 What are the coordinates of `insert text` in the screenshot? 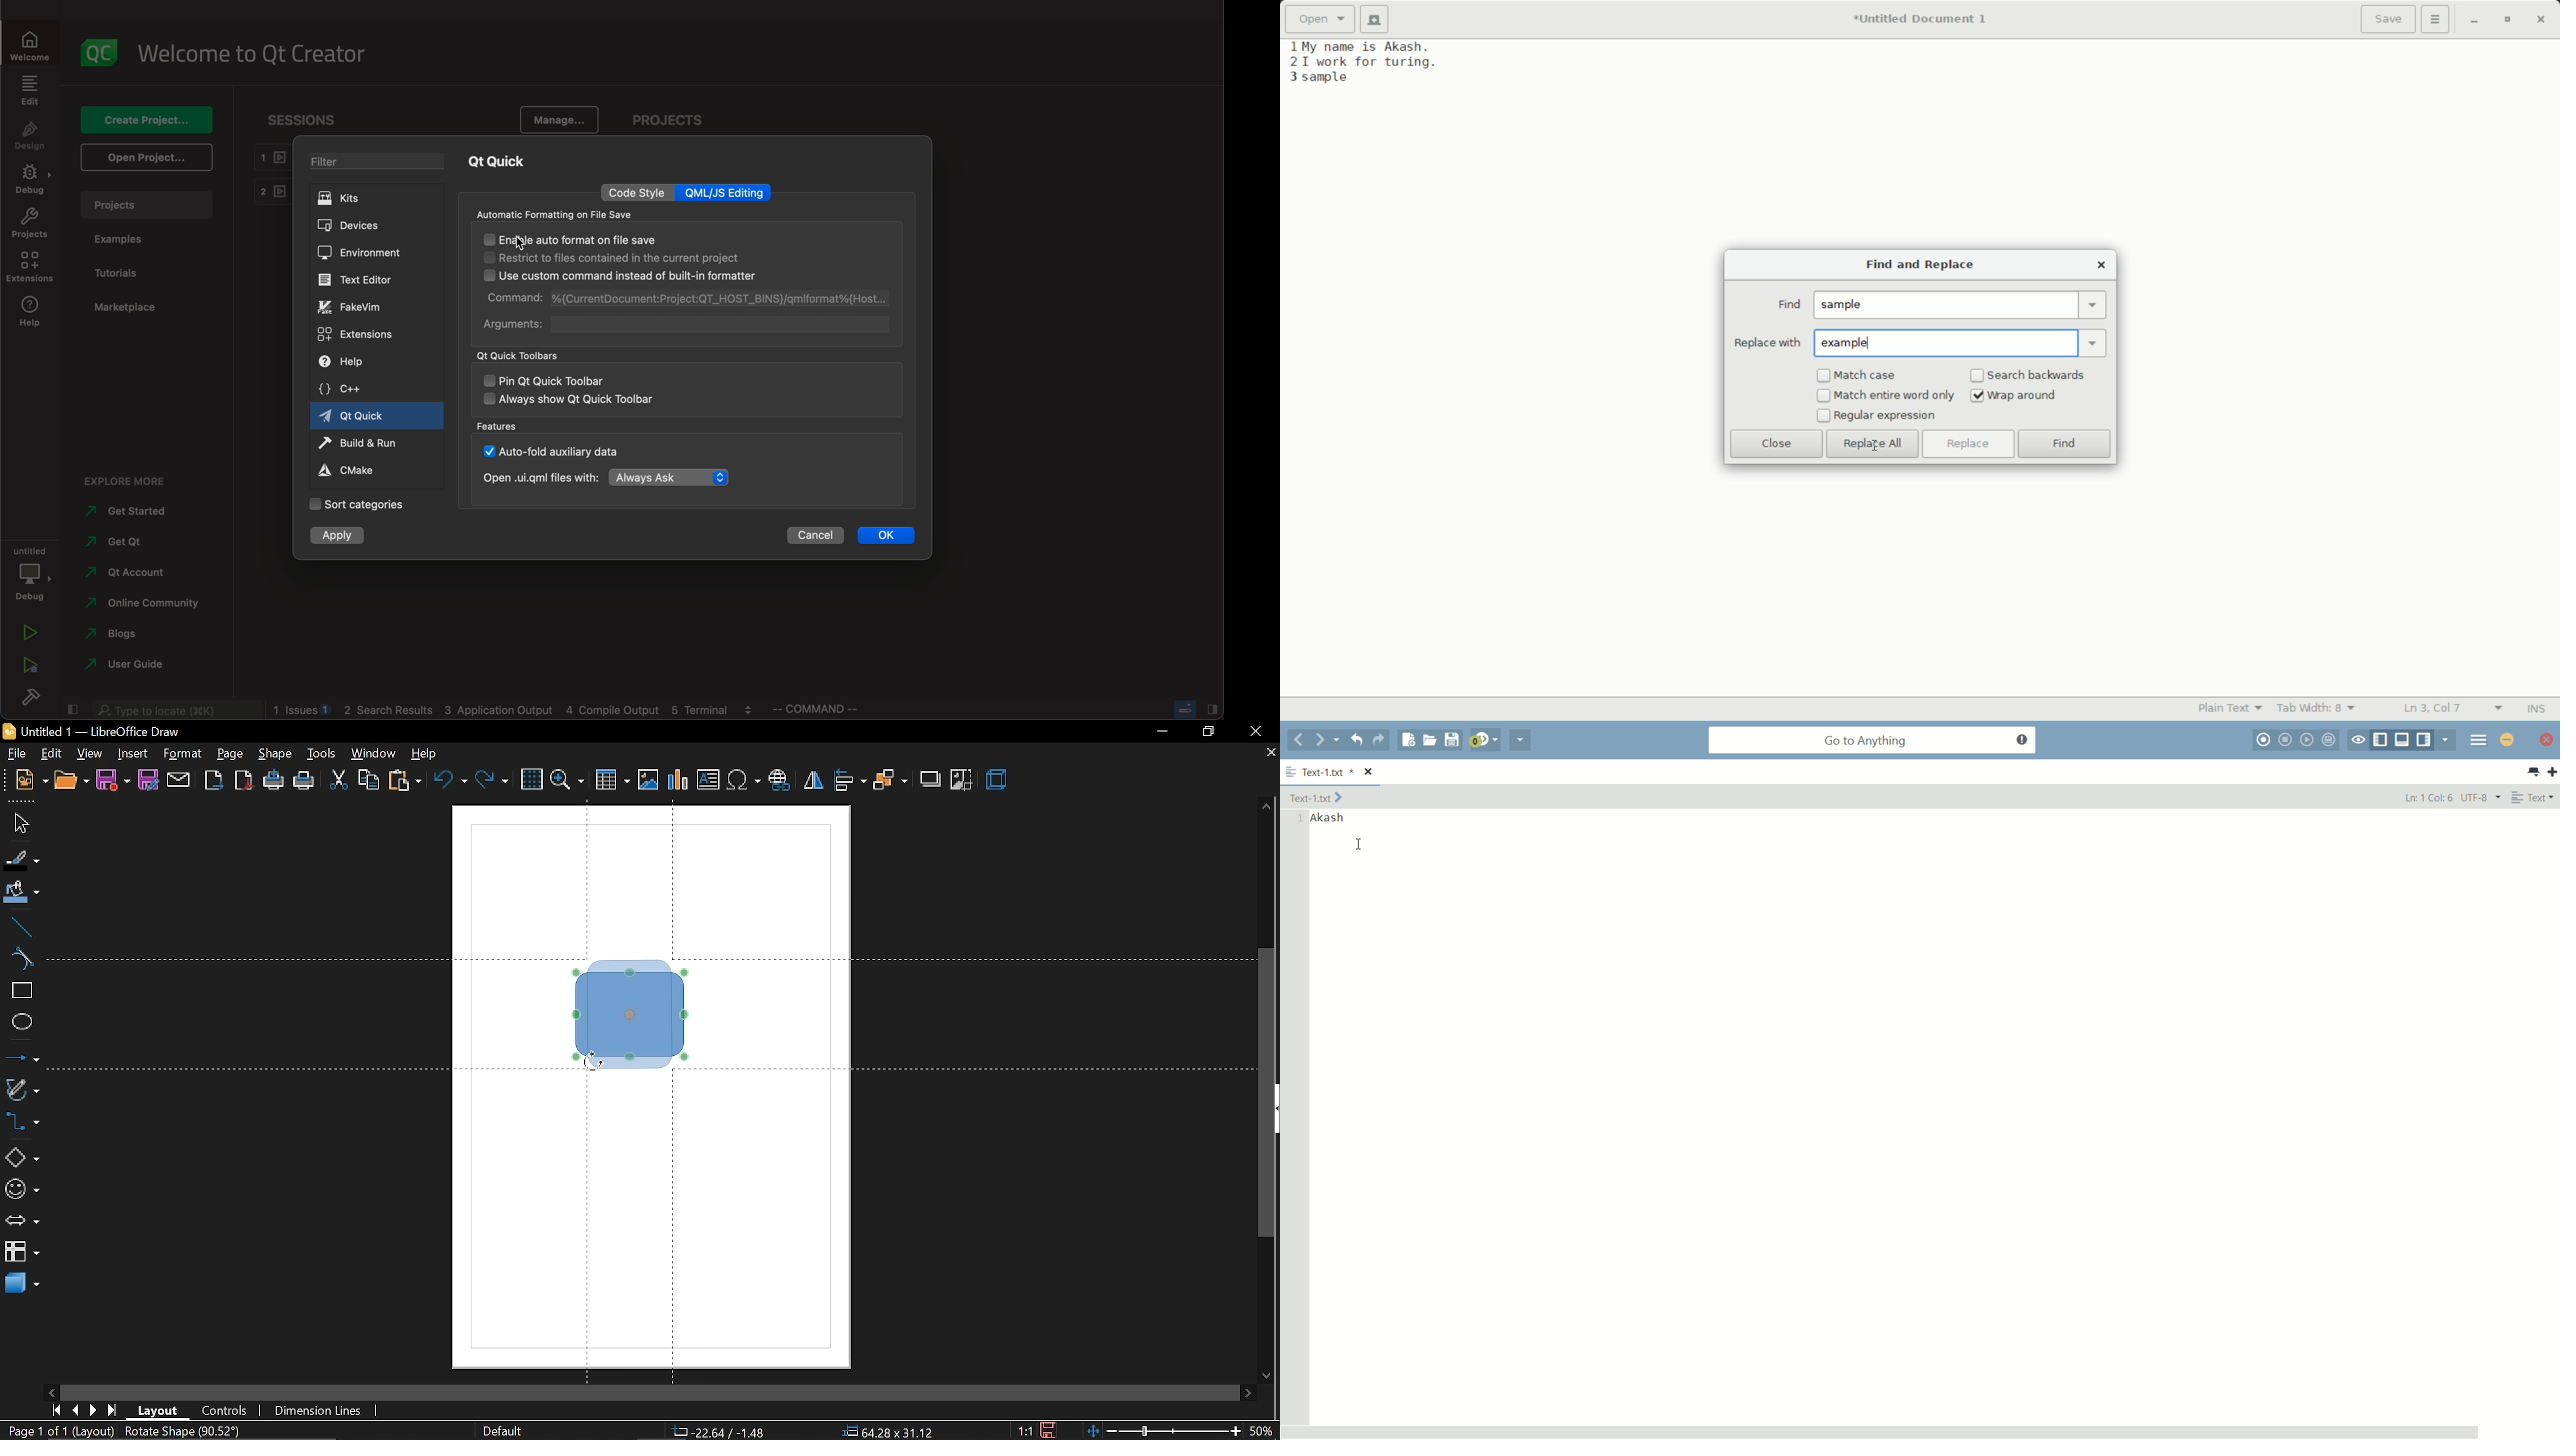 It's located at (710, 781).